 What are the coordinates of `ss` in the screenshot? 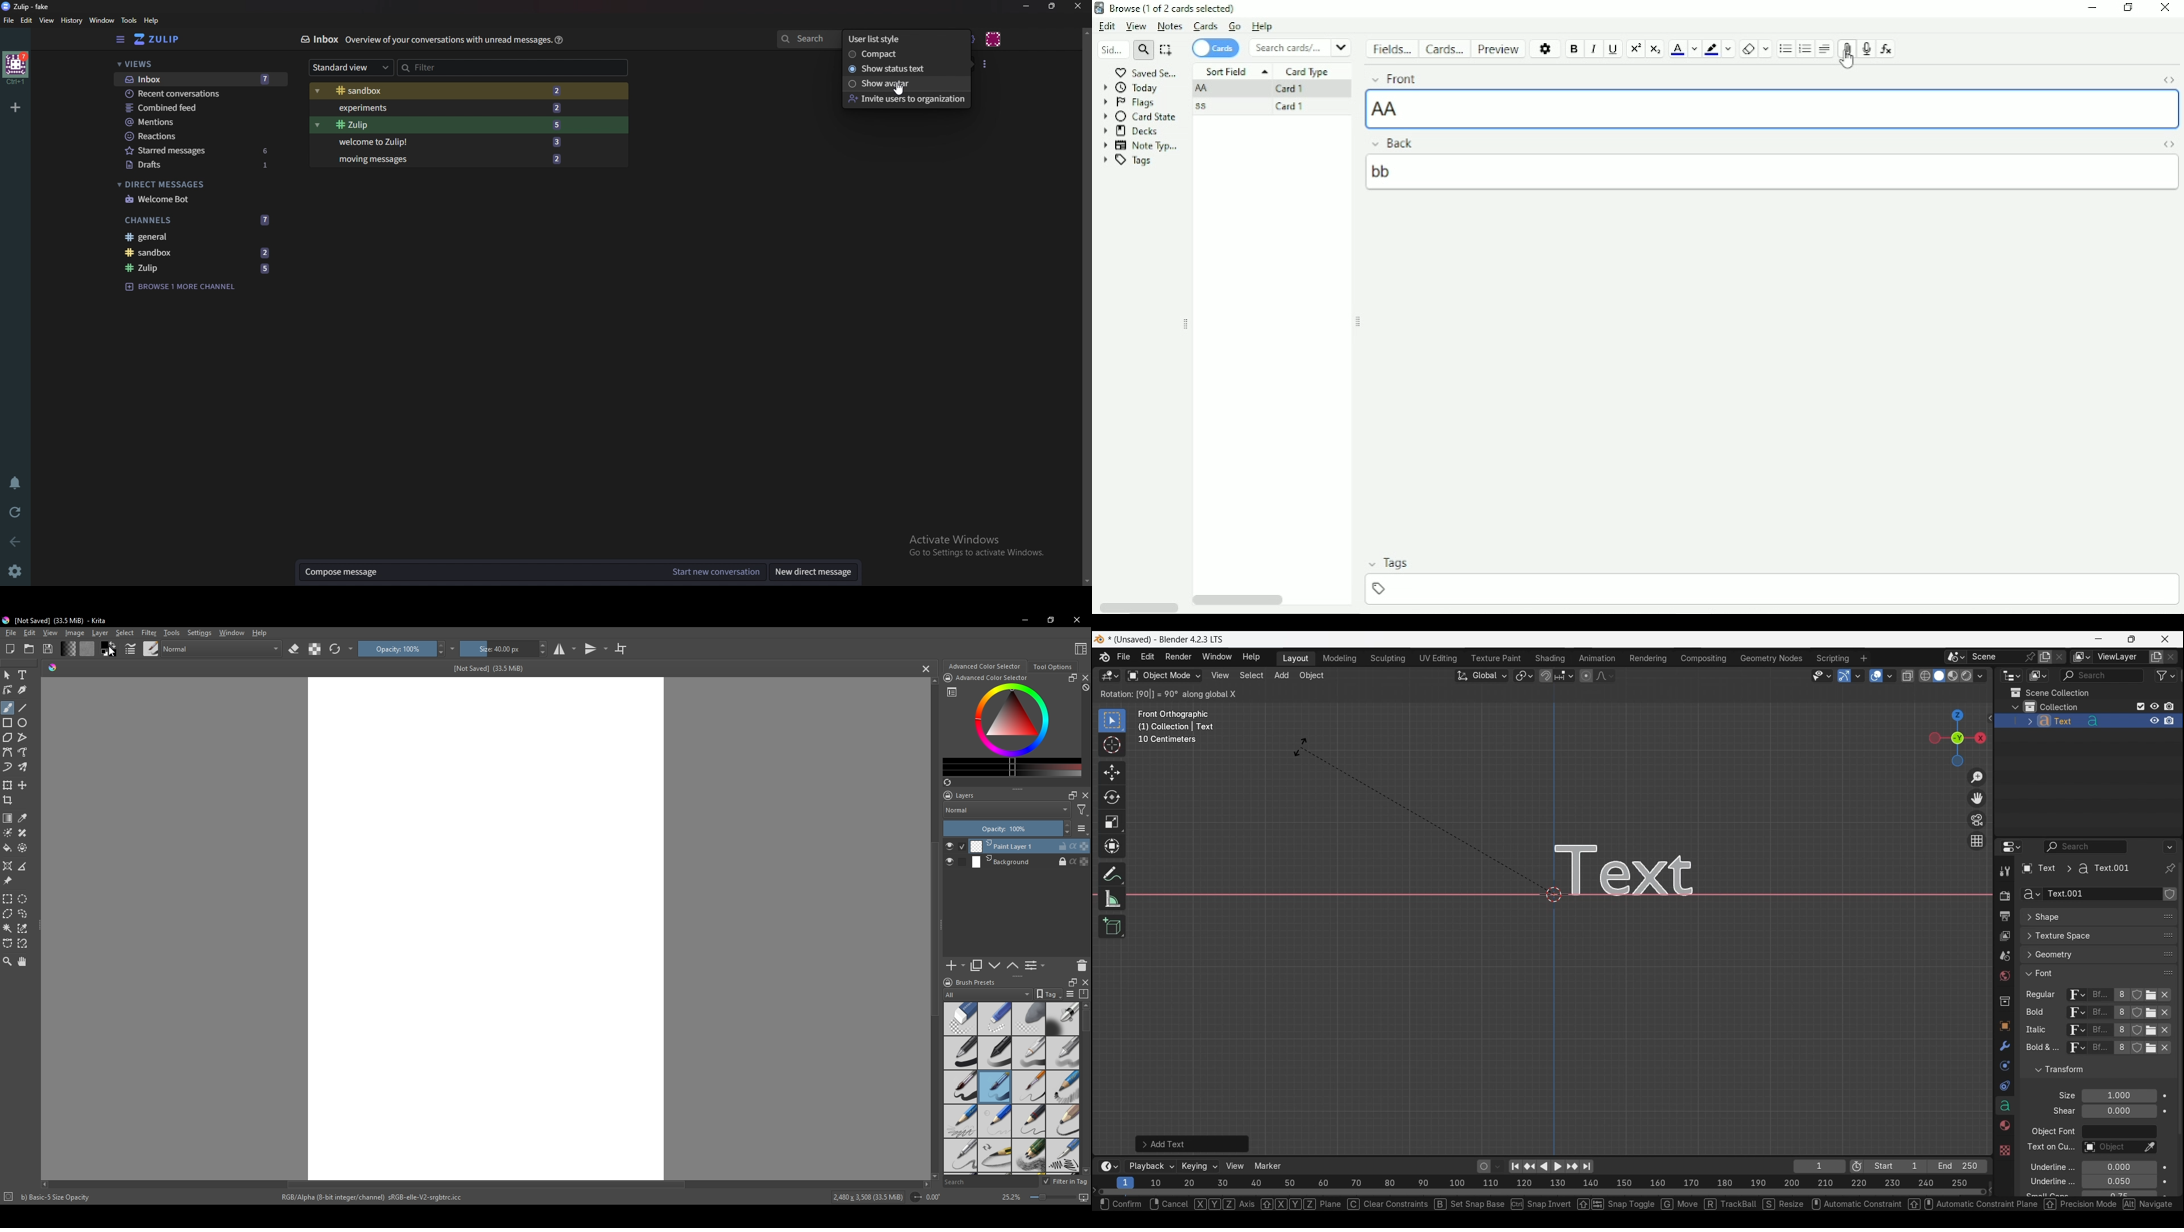 It's located at (1203, 107).